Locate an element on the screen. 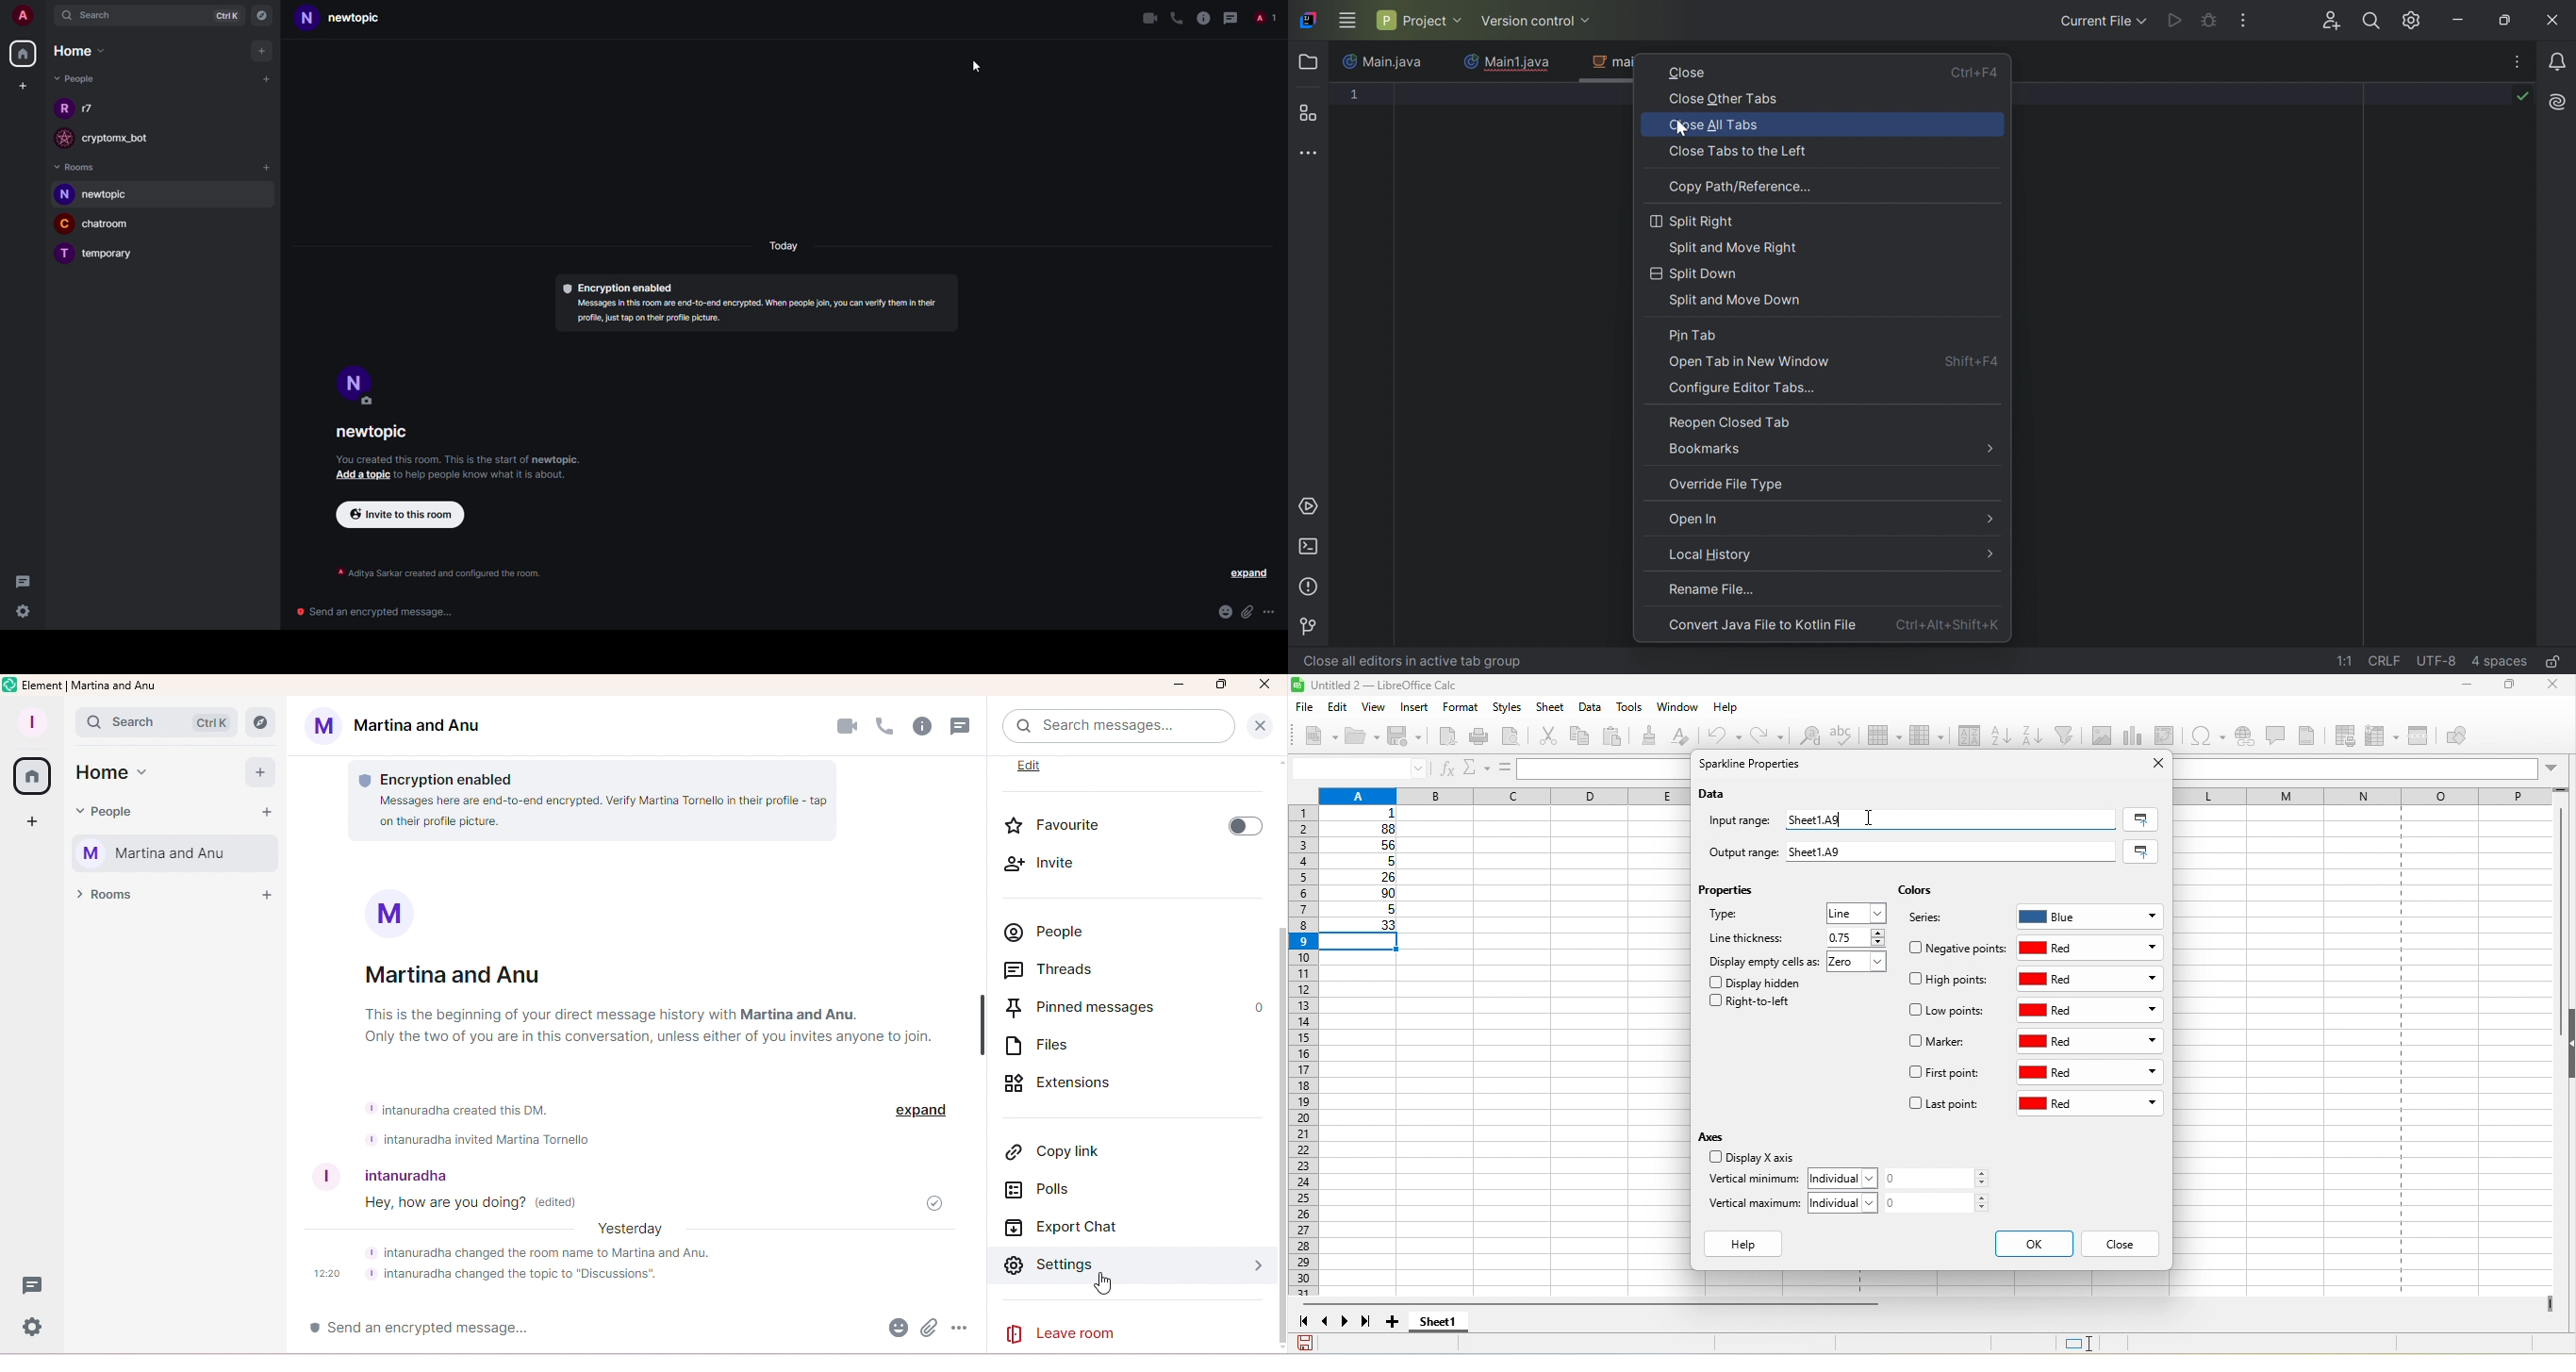 This screenshot has width=2576, height=1372. column headingas is located at coordinates (2373, 796).